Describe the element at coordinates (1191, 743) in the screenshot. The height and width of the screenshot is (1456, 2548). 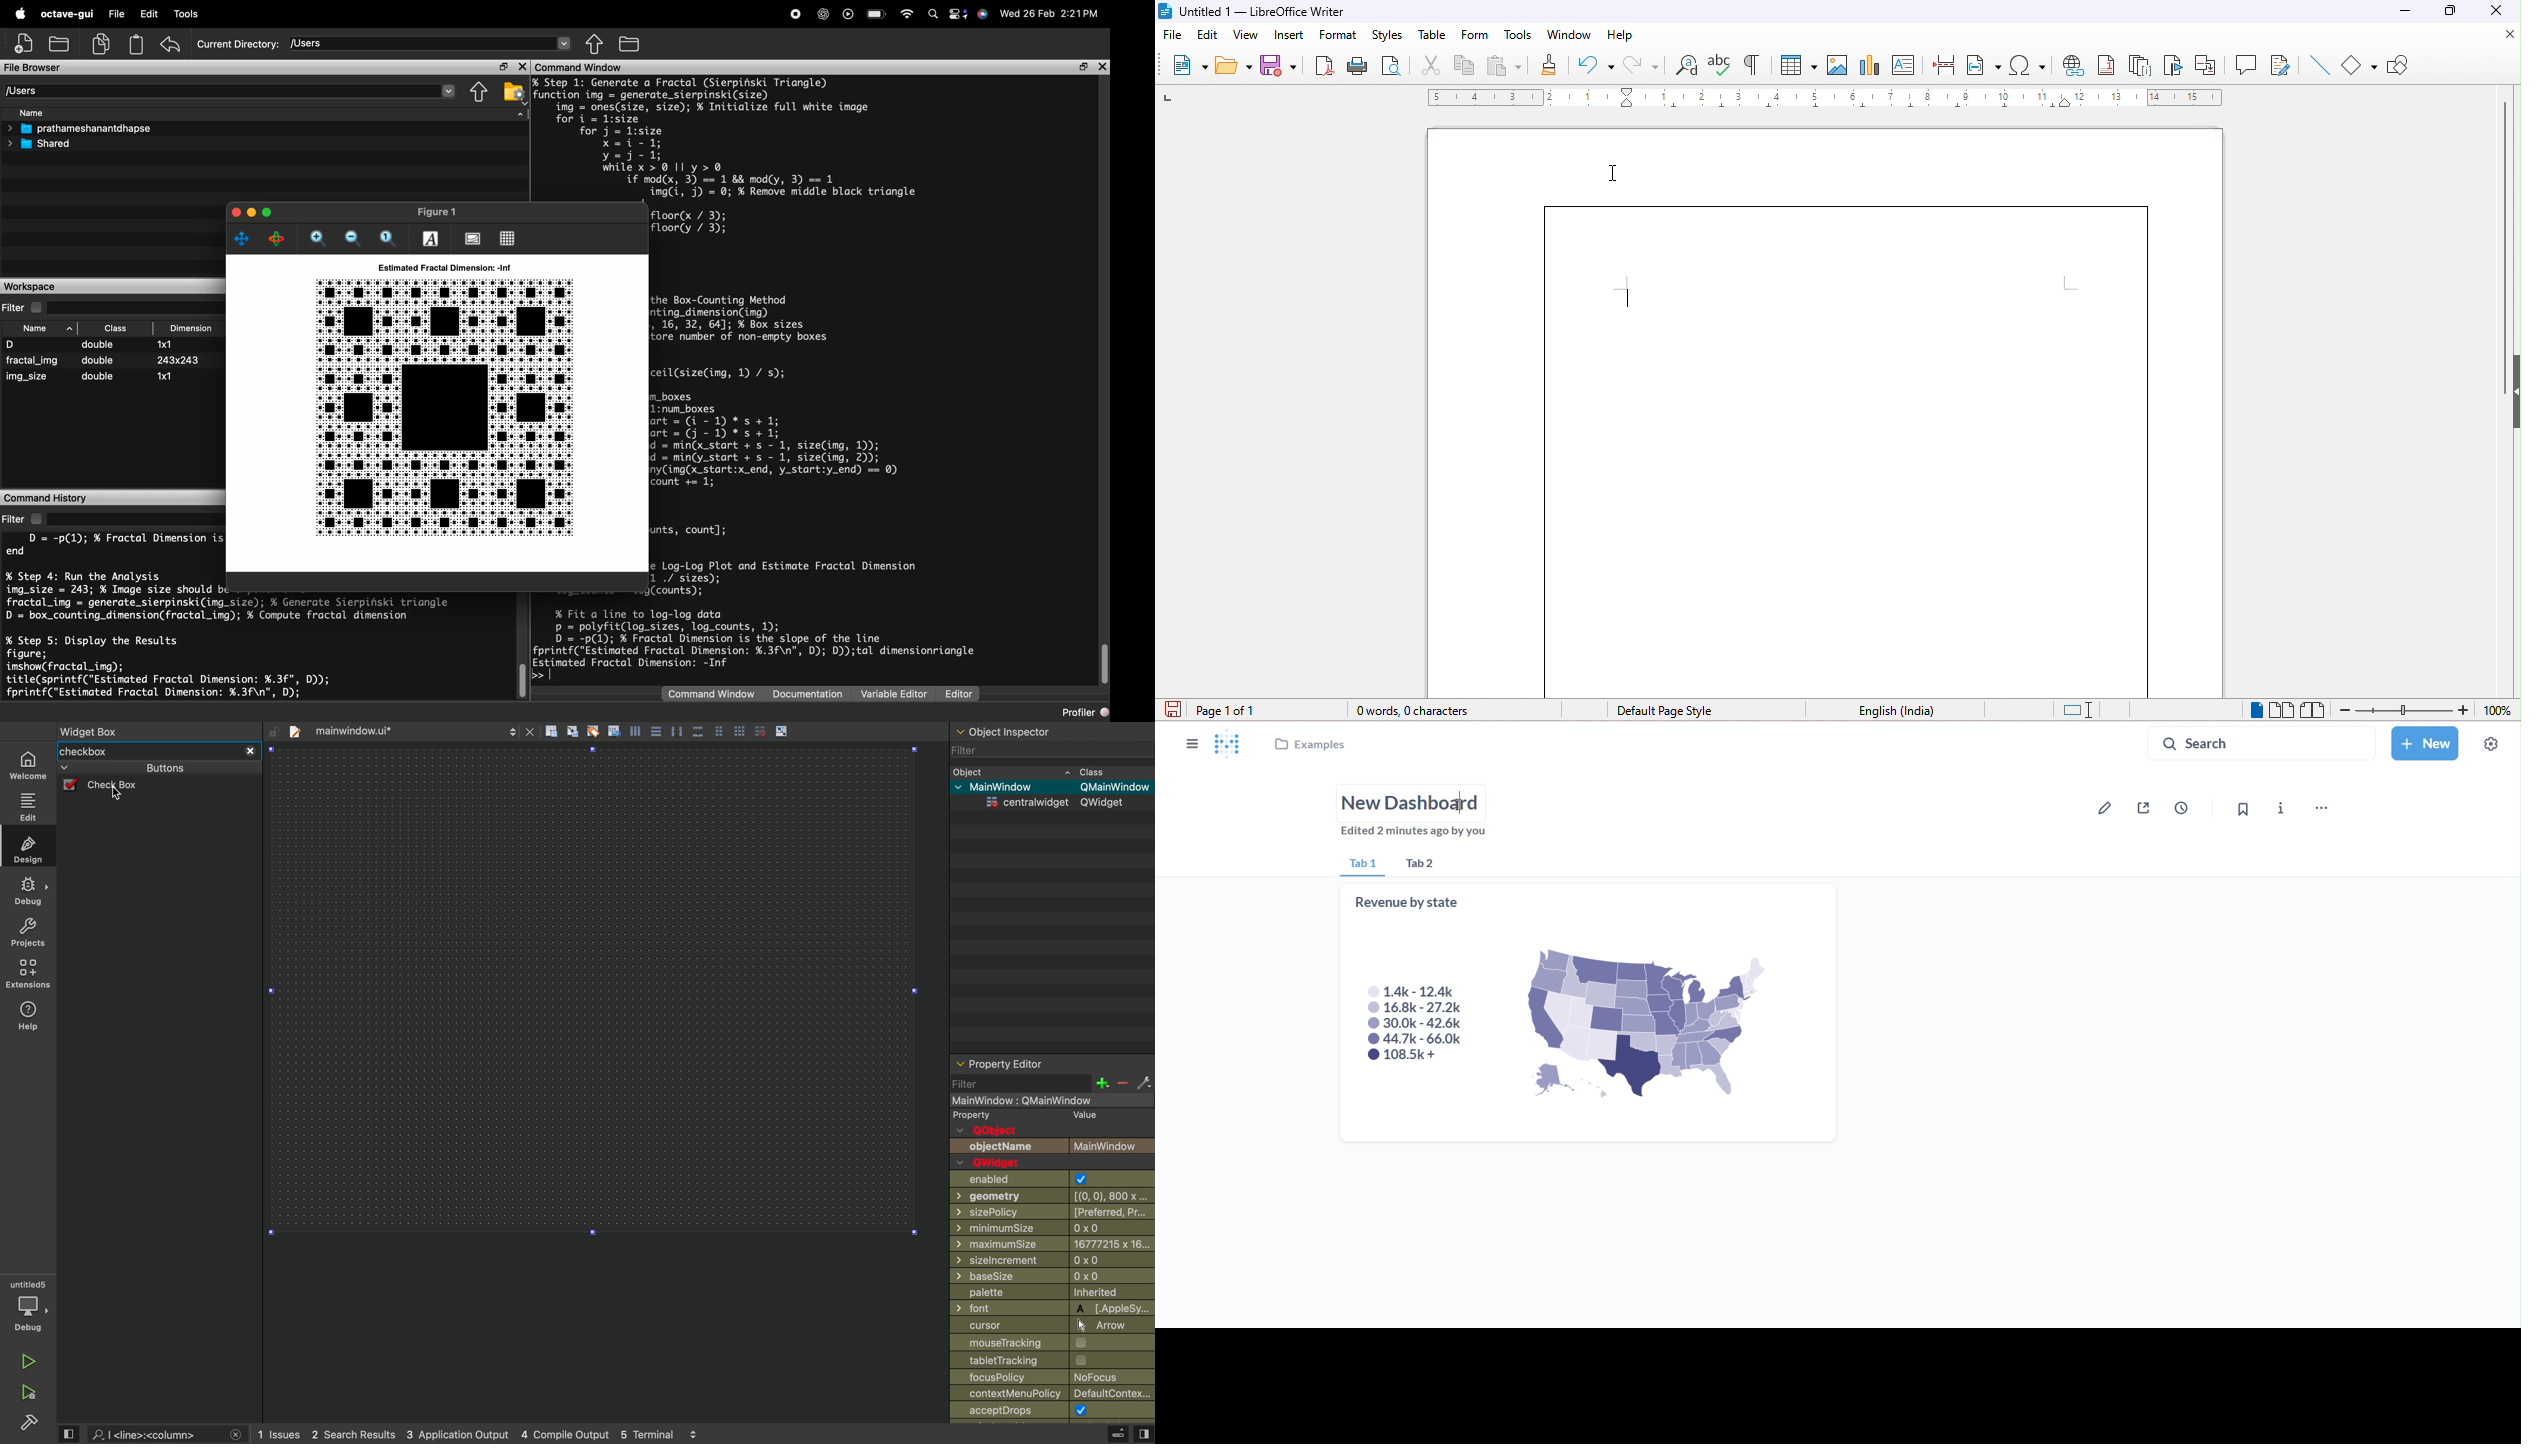
I see `close sidebar` at that location.